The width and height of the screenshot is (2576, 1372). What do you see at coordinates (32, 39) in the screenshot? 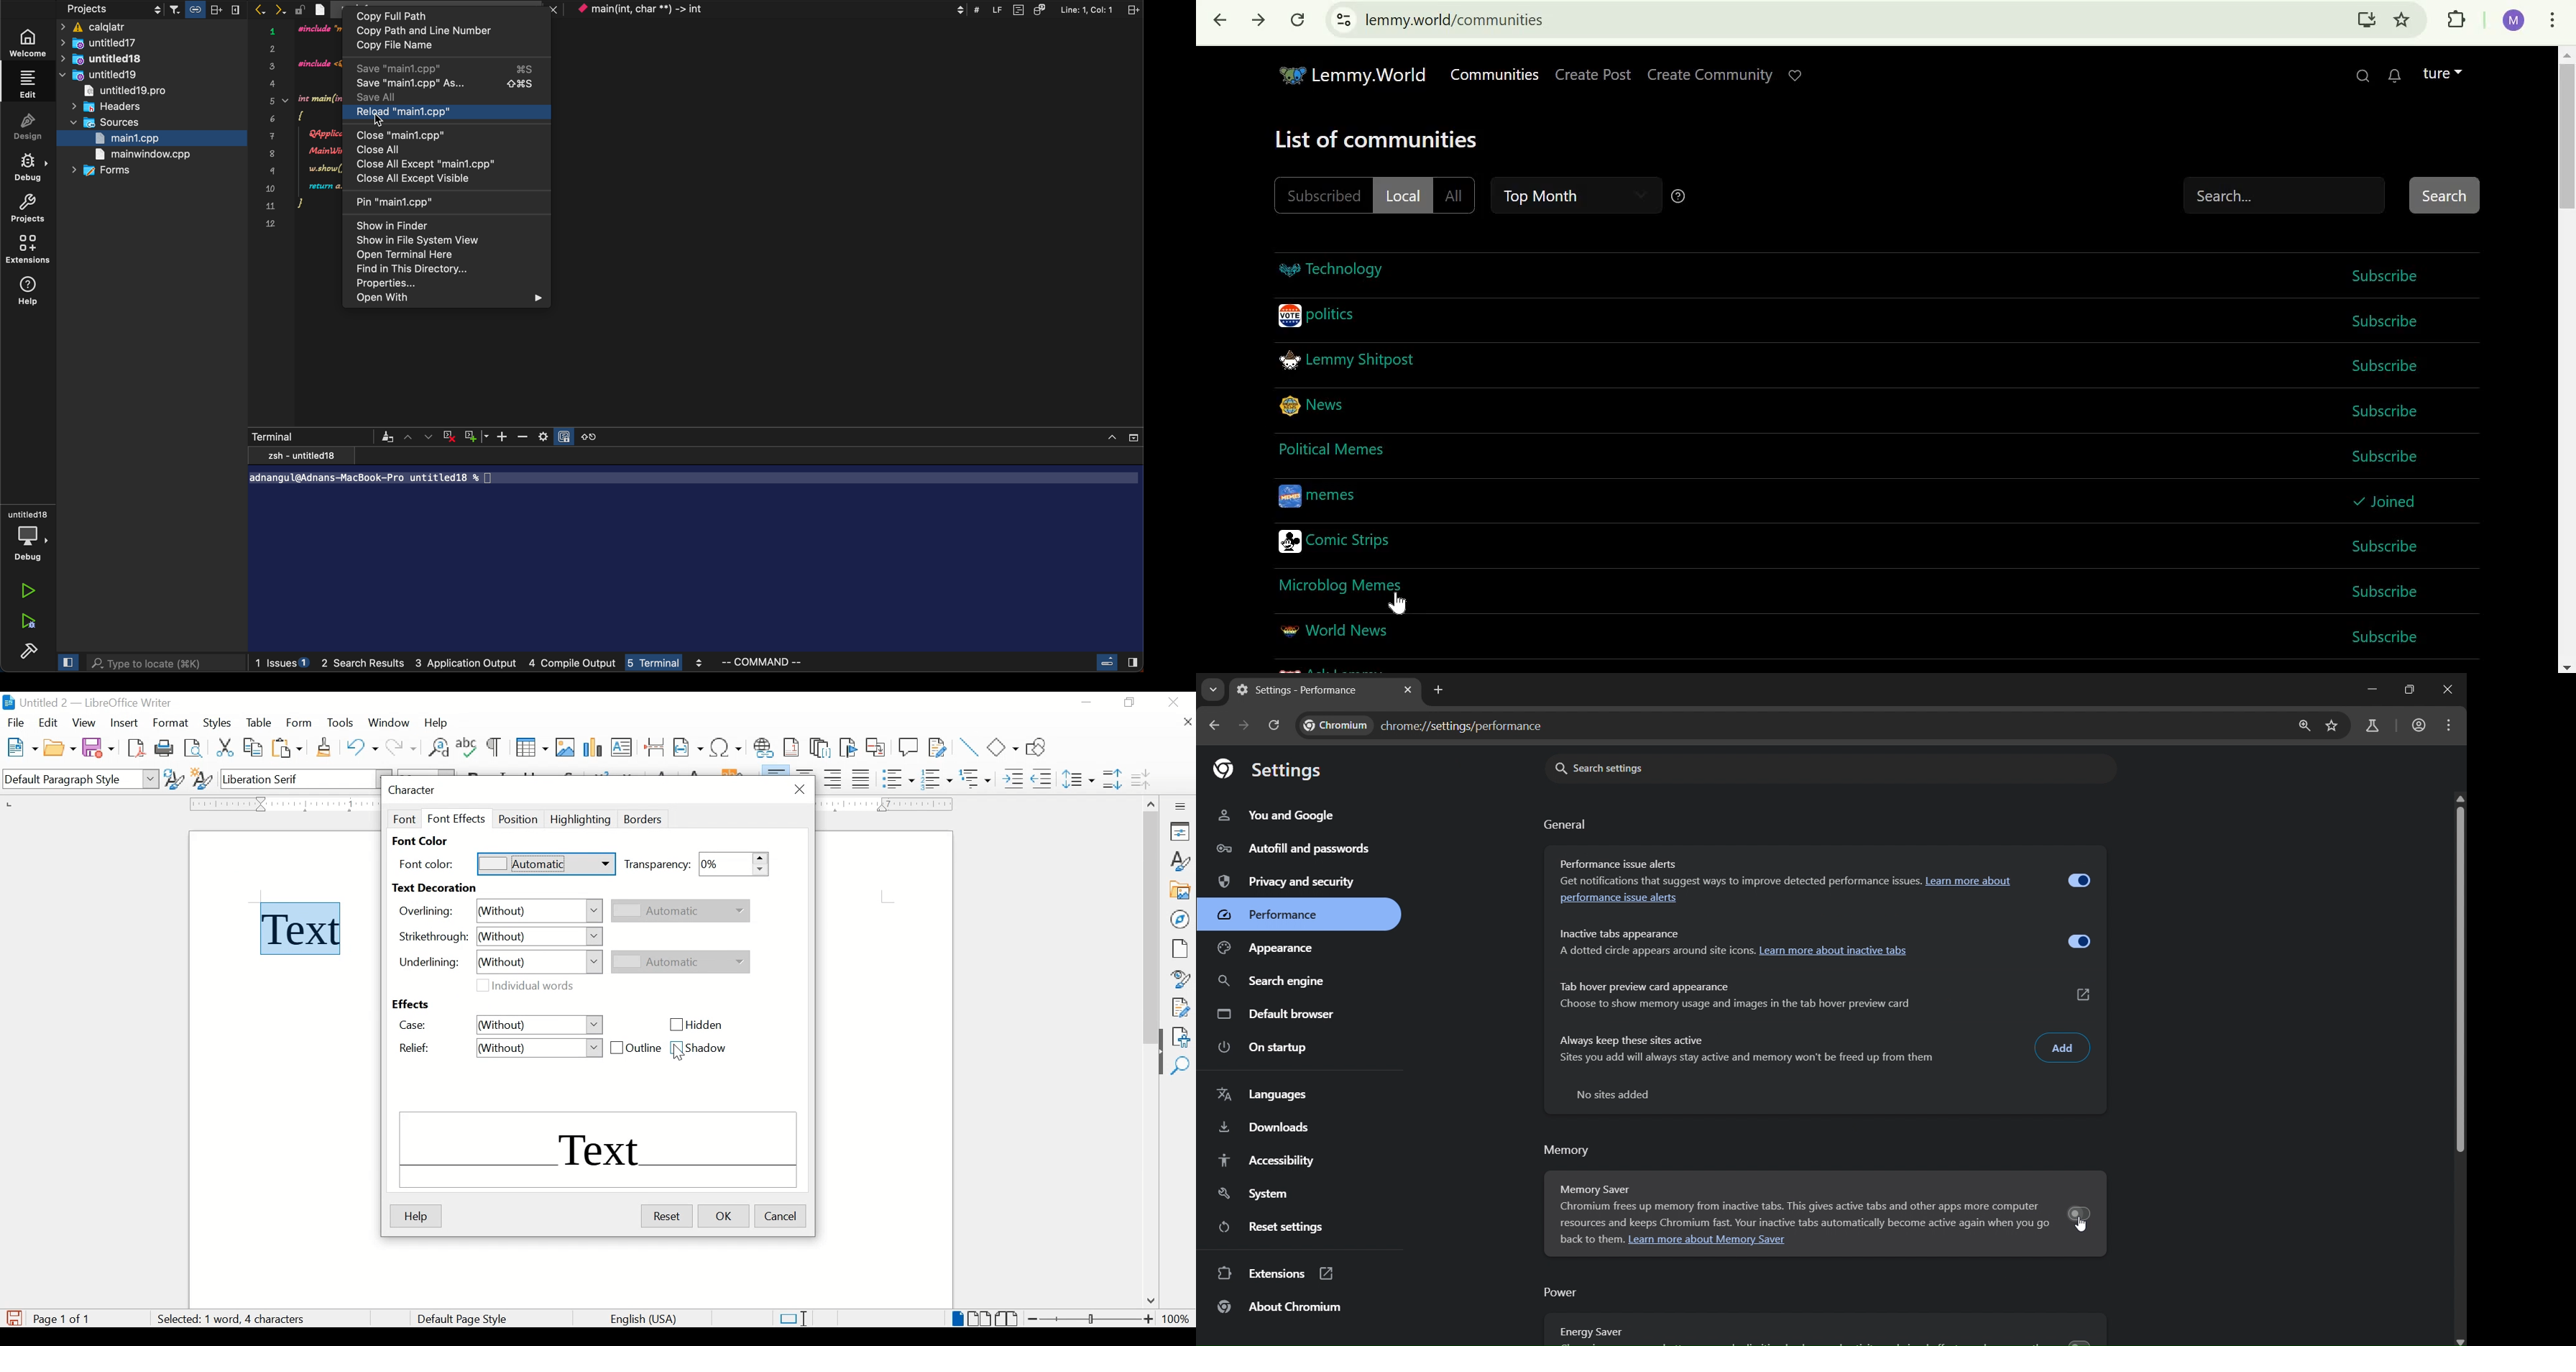
I see `welcome` at bounding box center [32, 39].